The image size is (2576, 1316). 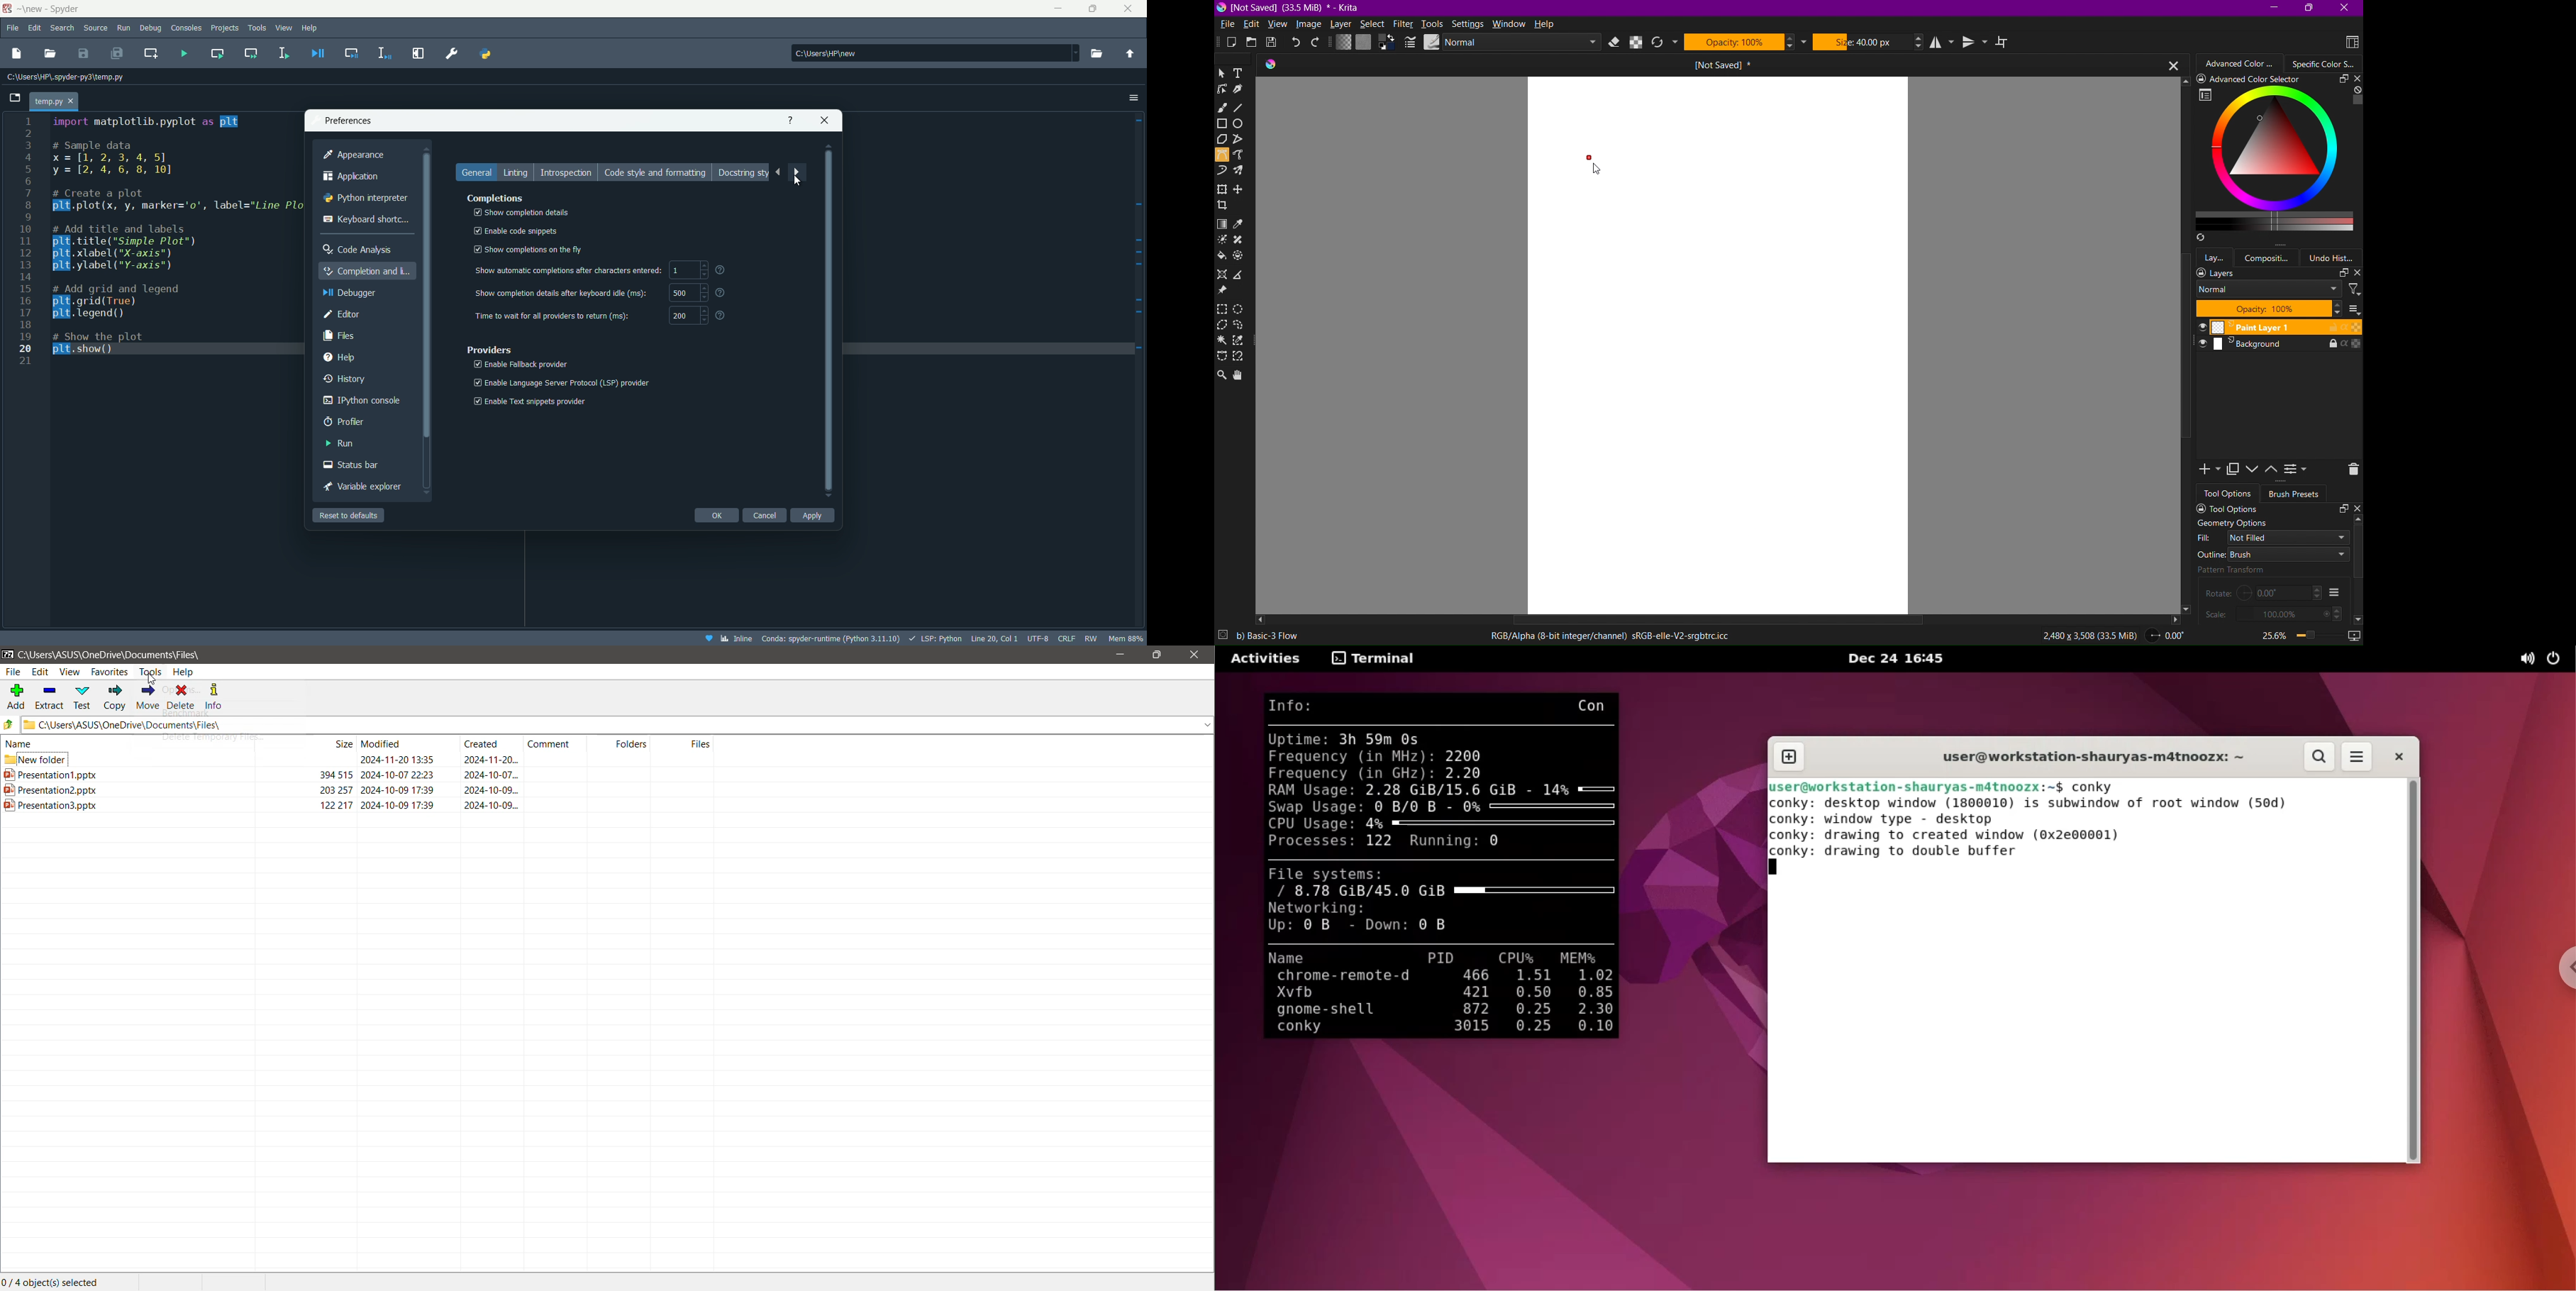 I want to click on show completion details after keyboard idle, so click(x=561, y=292).